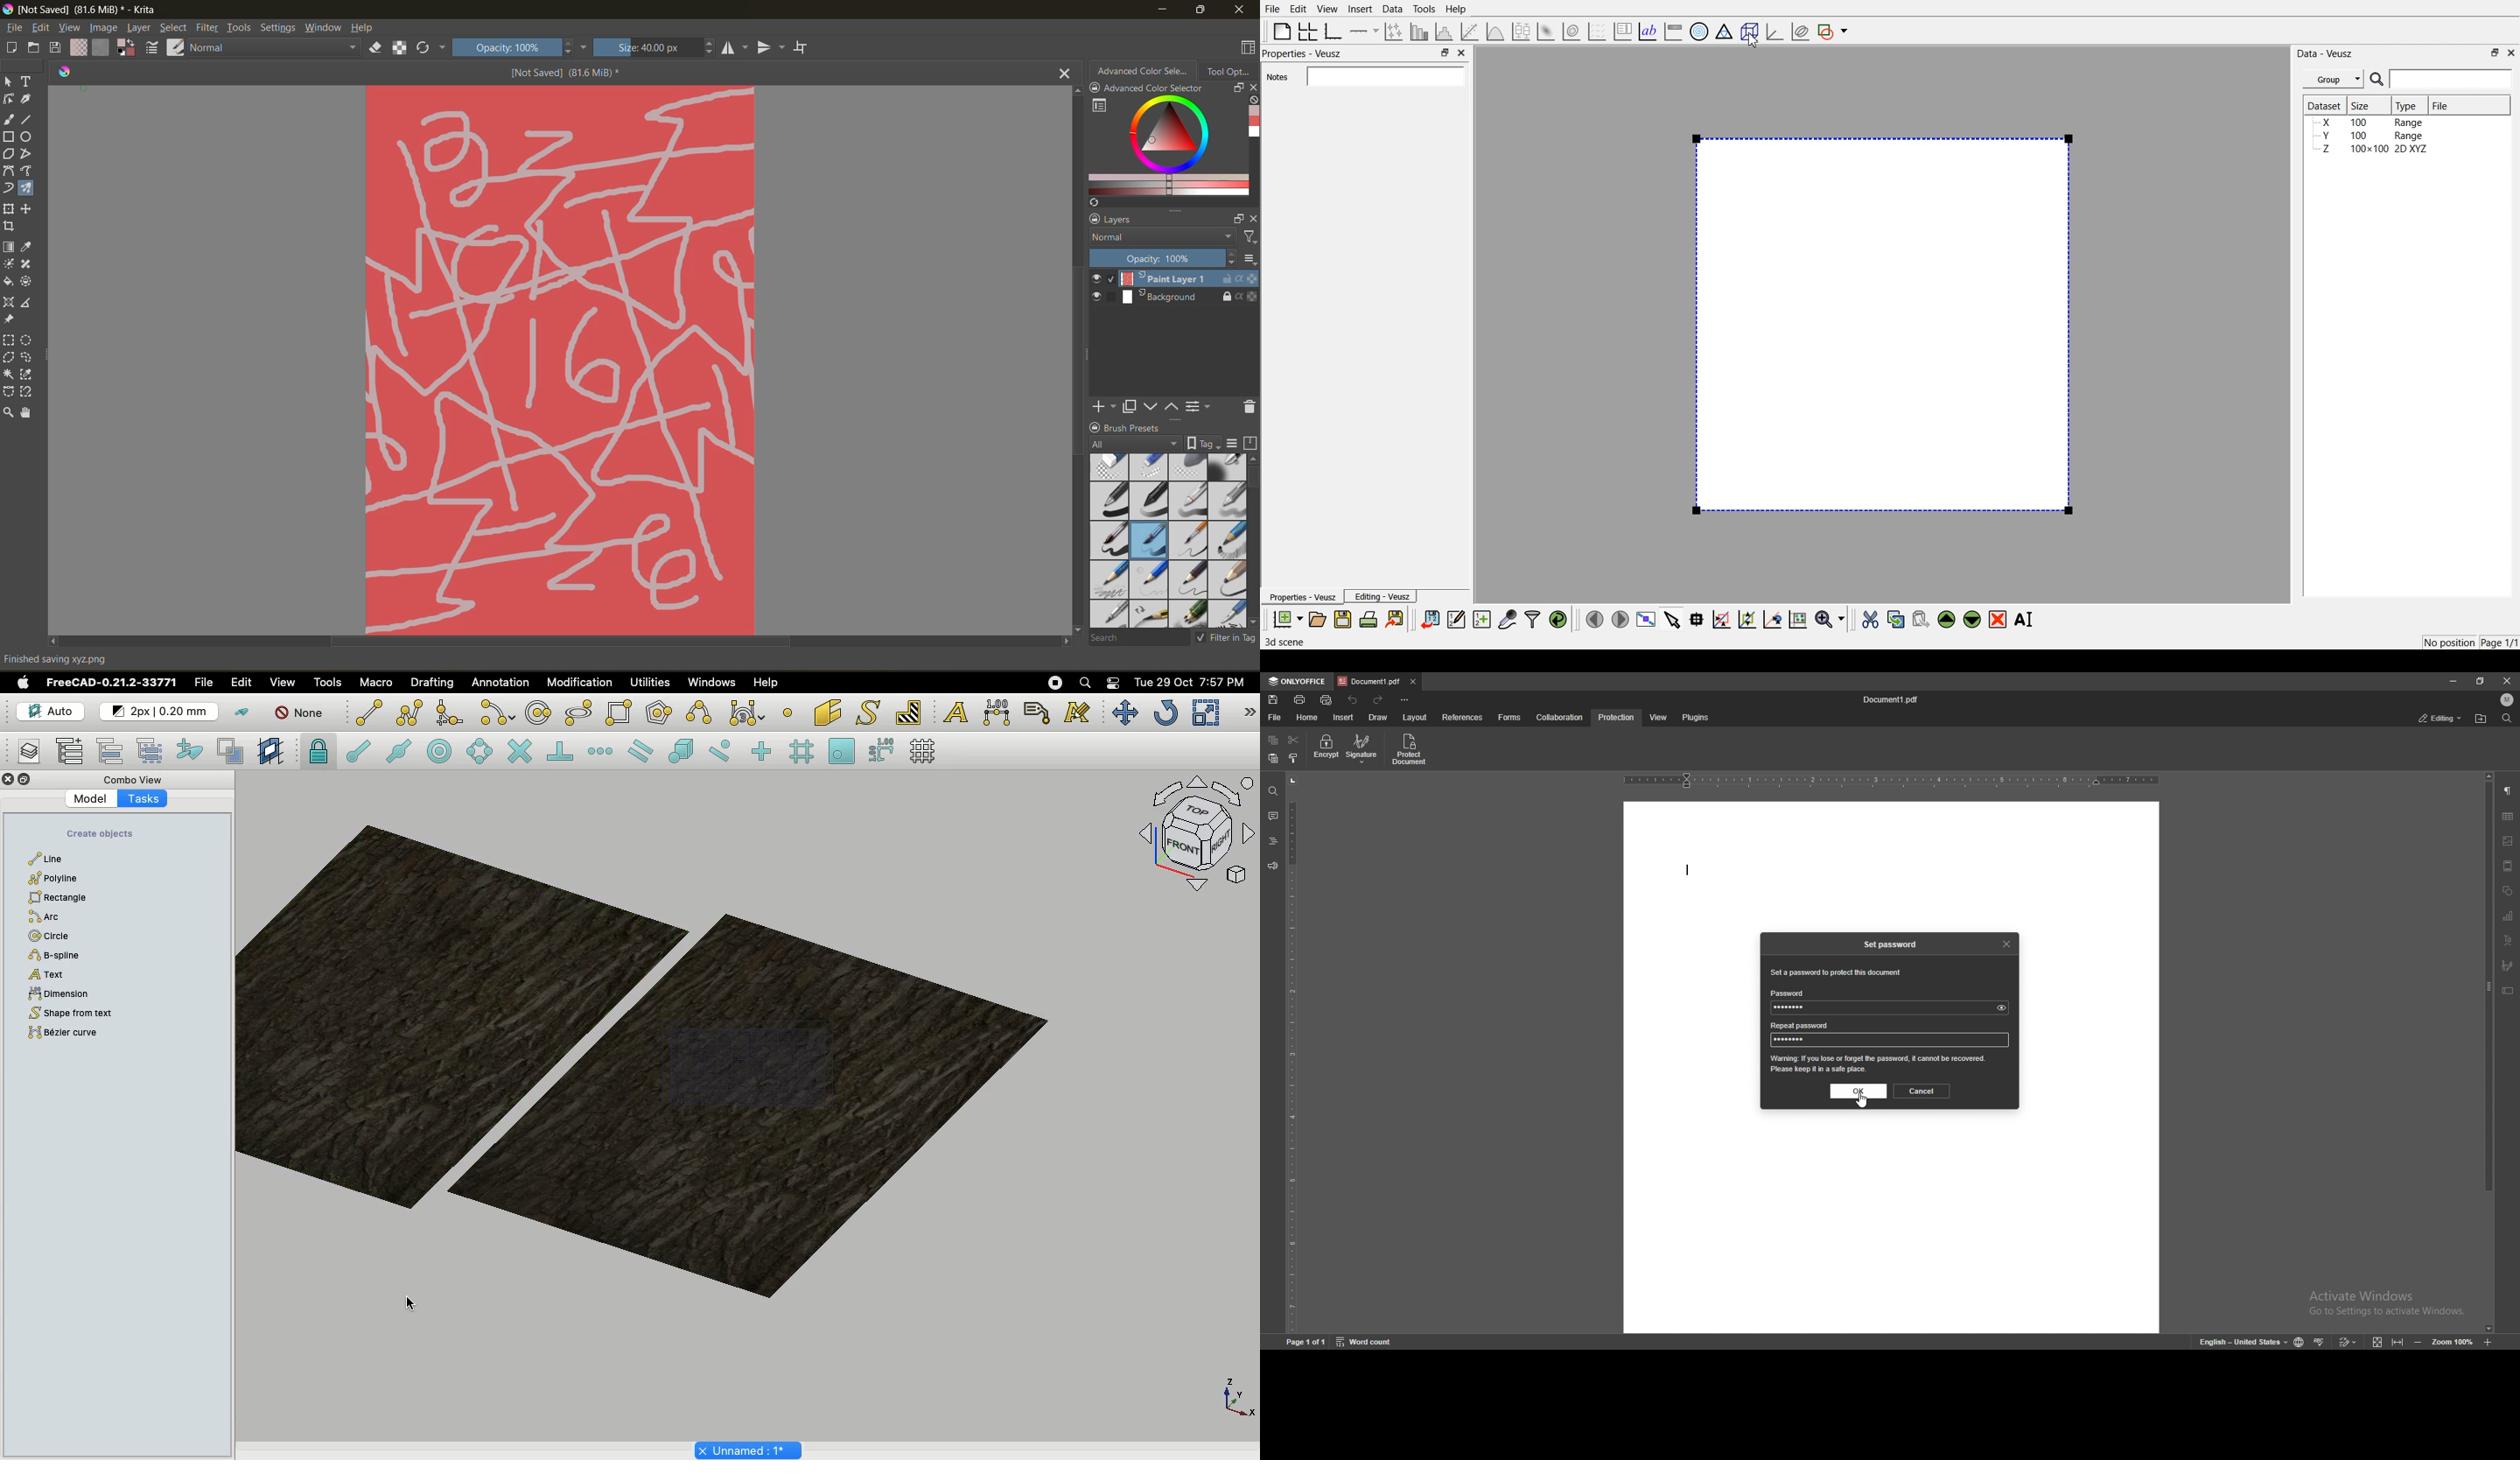 This screenshot has width=2520, height=1484. Describe the element at coordinates (1893, 700) in the screenshot. I see `file name` at that location.